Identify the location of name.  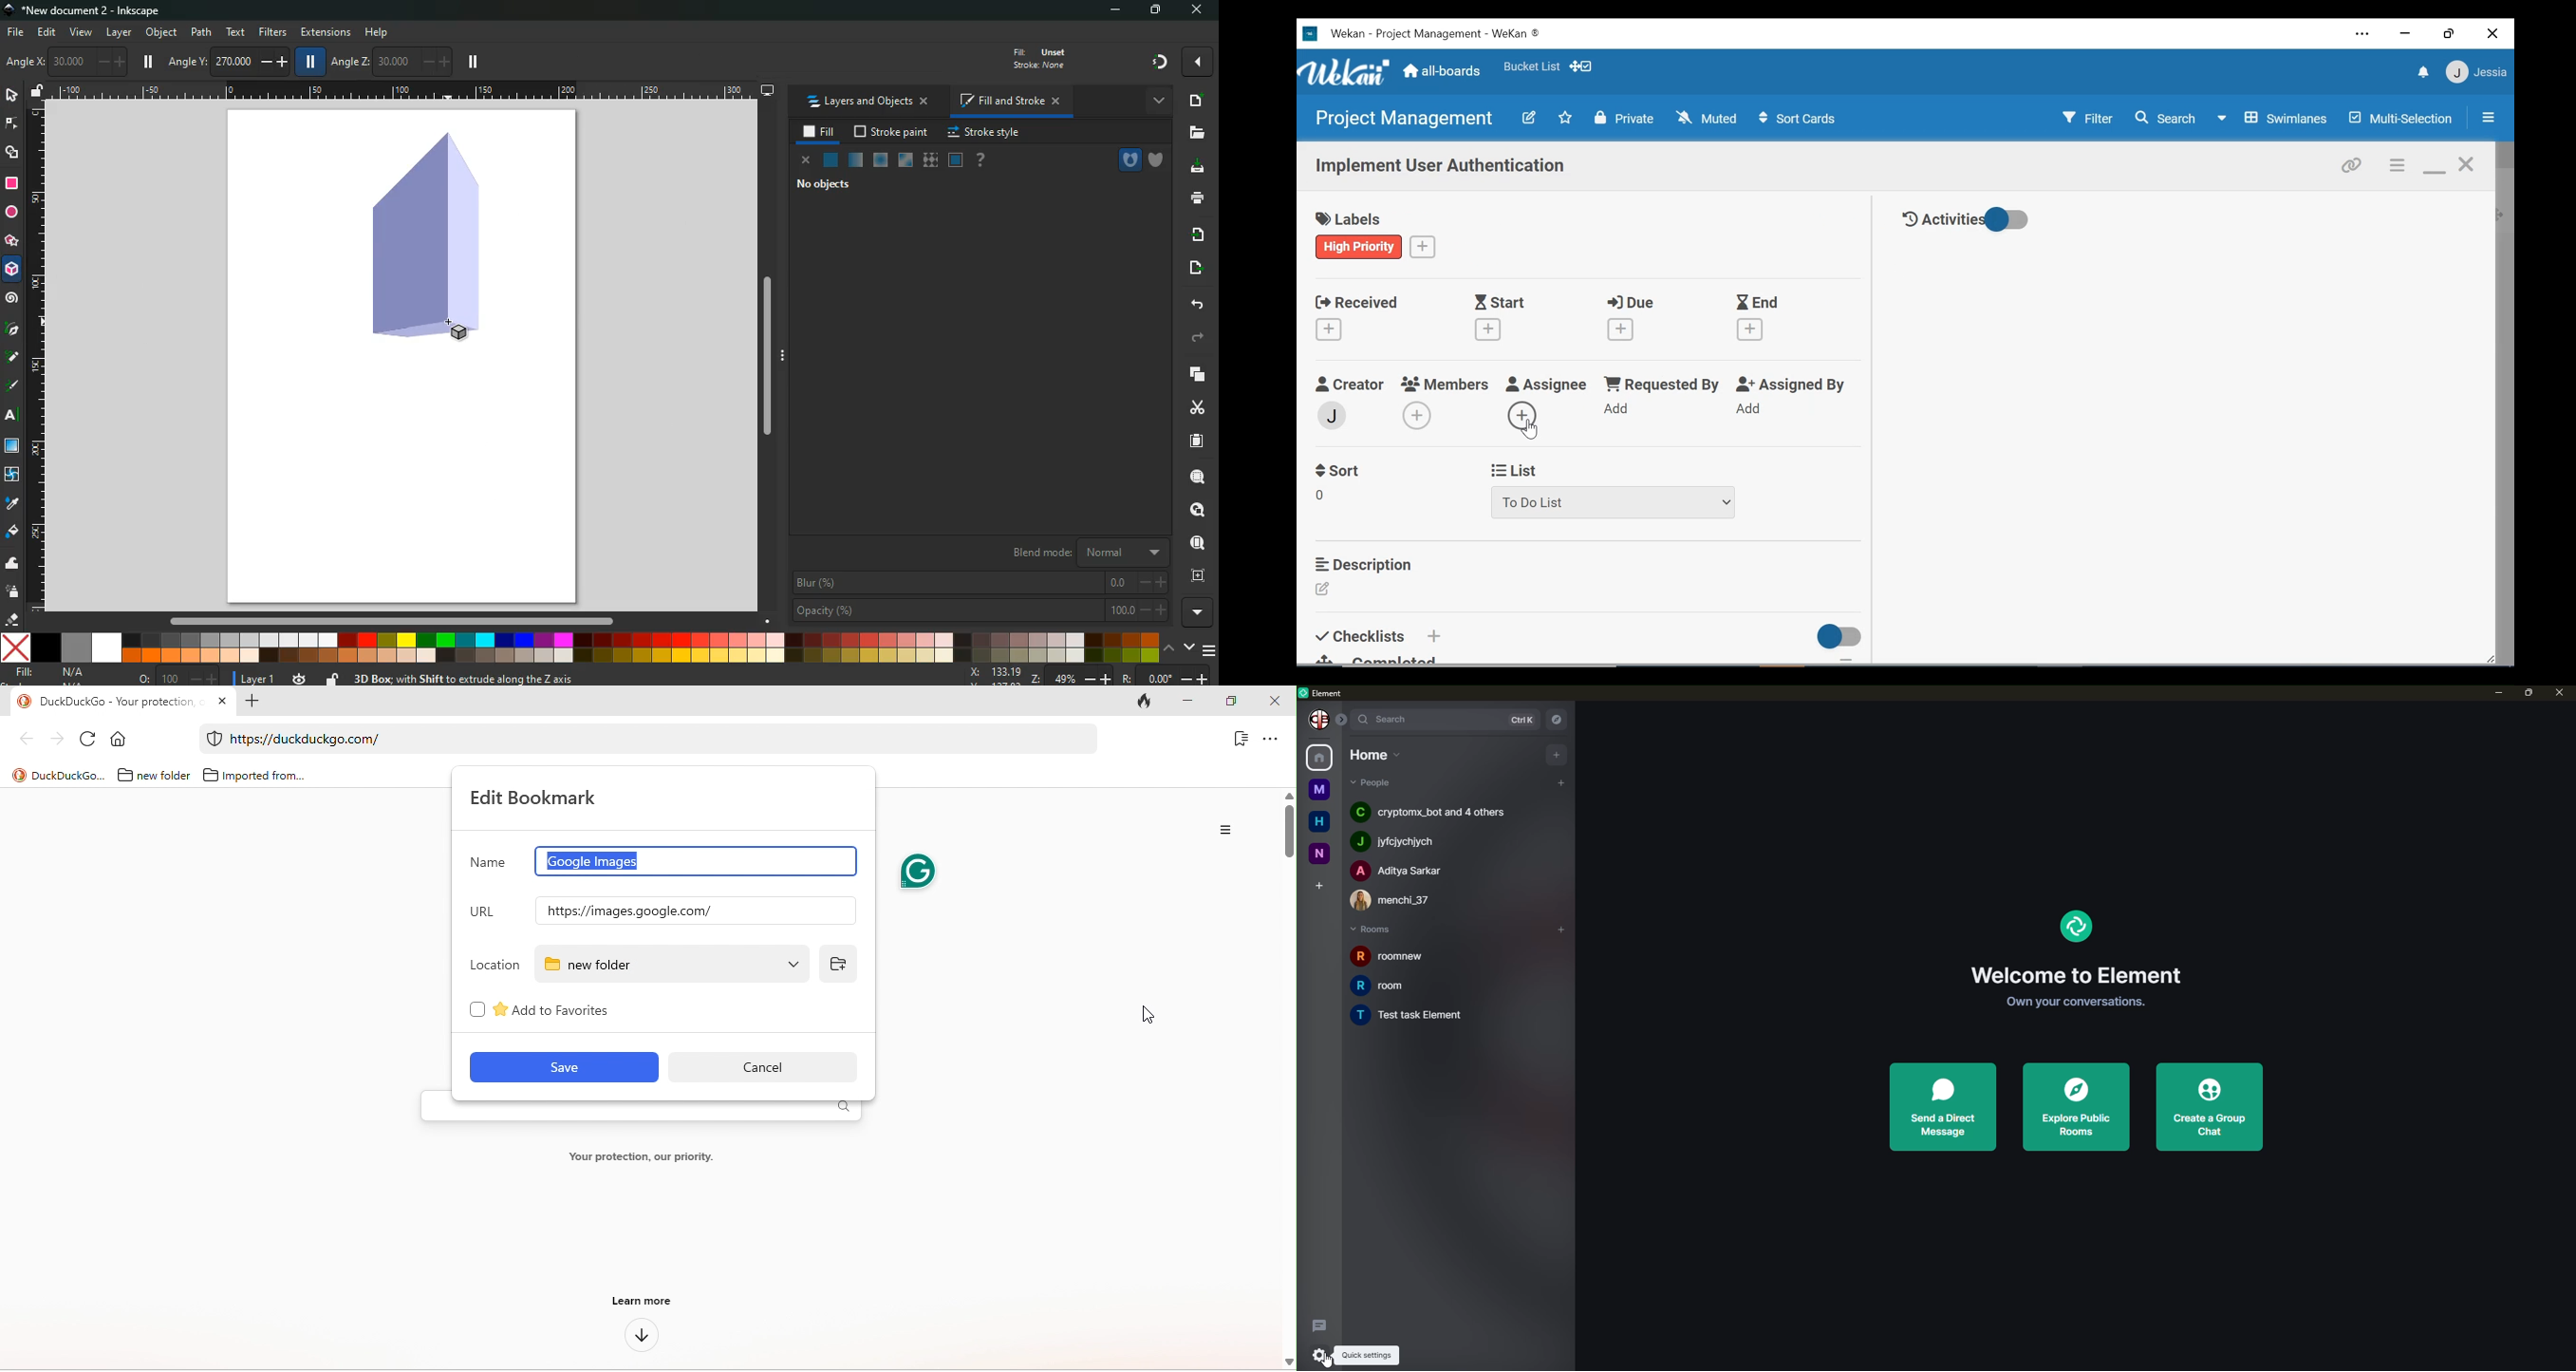
(493, 862).